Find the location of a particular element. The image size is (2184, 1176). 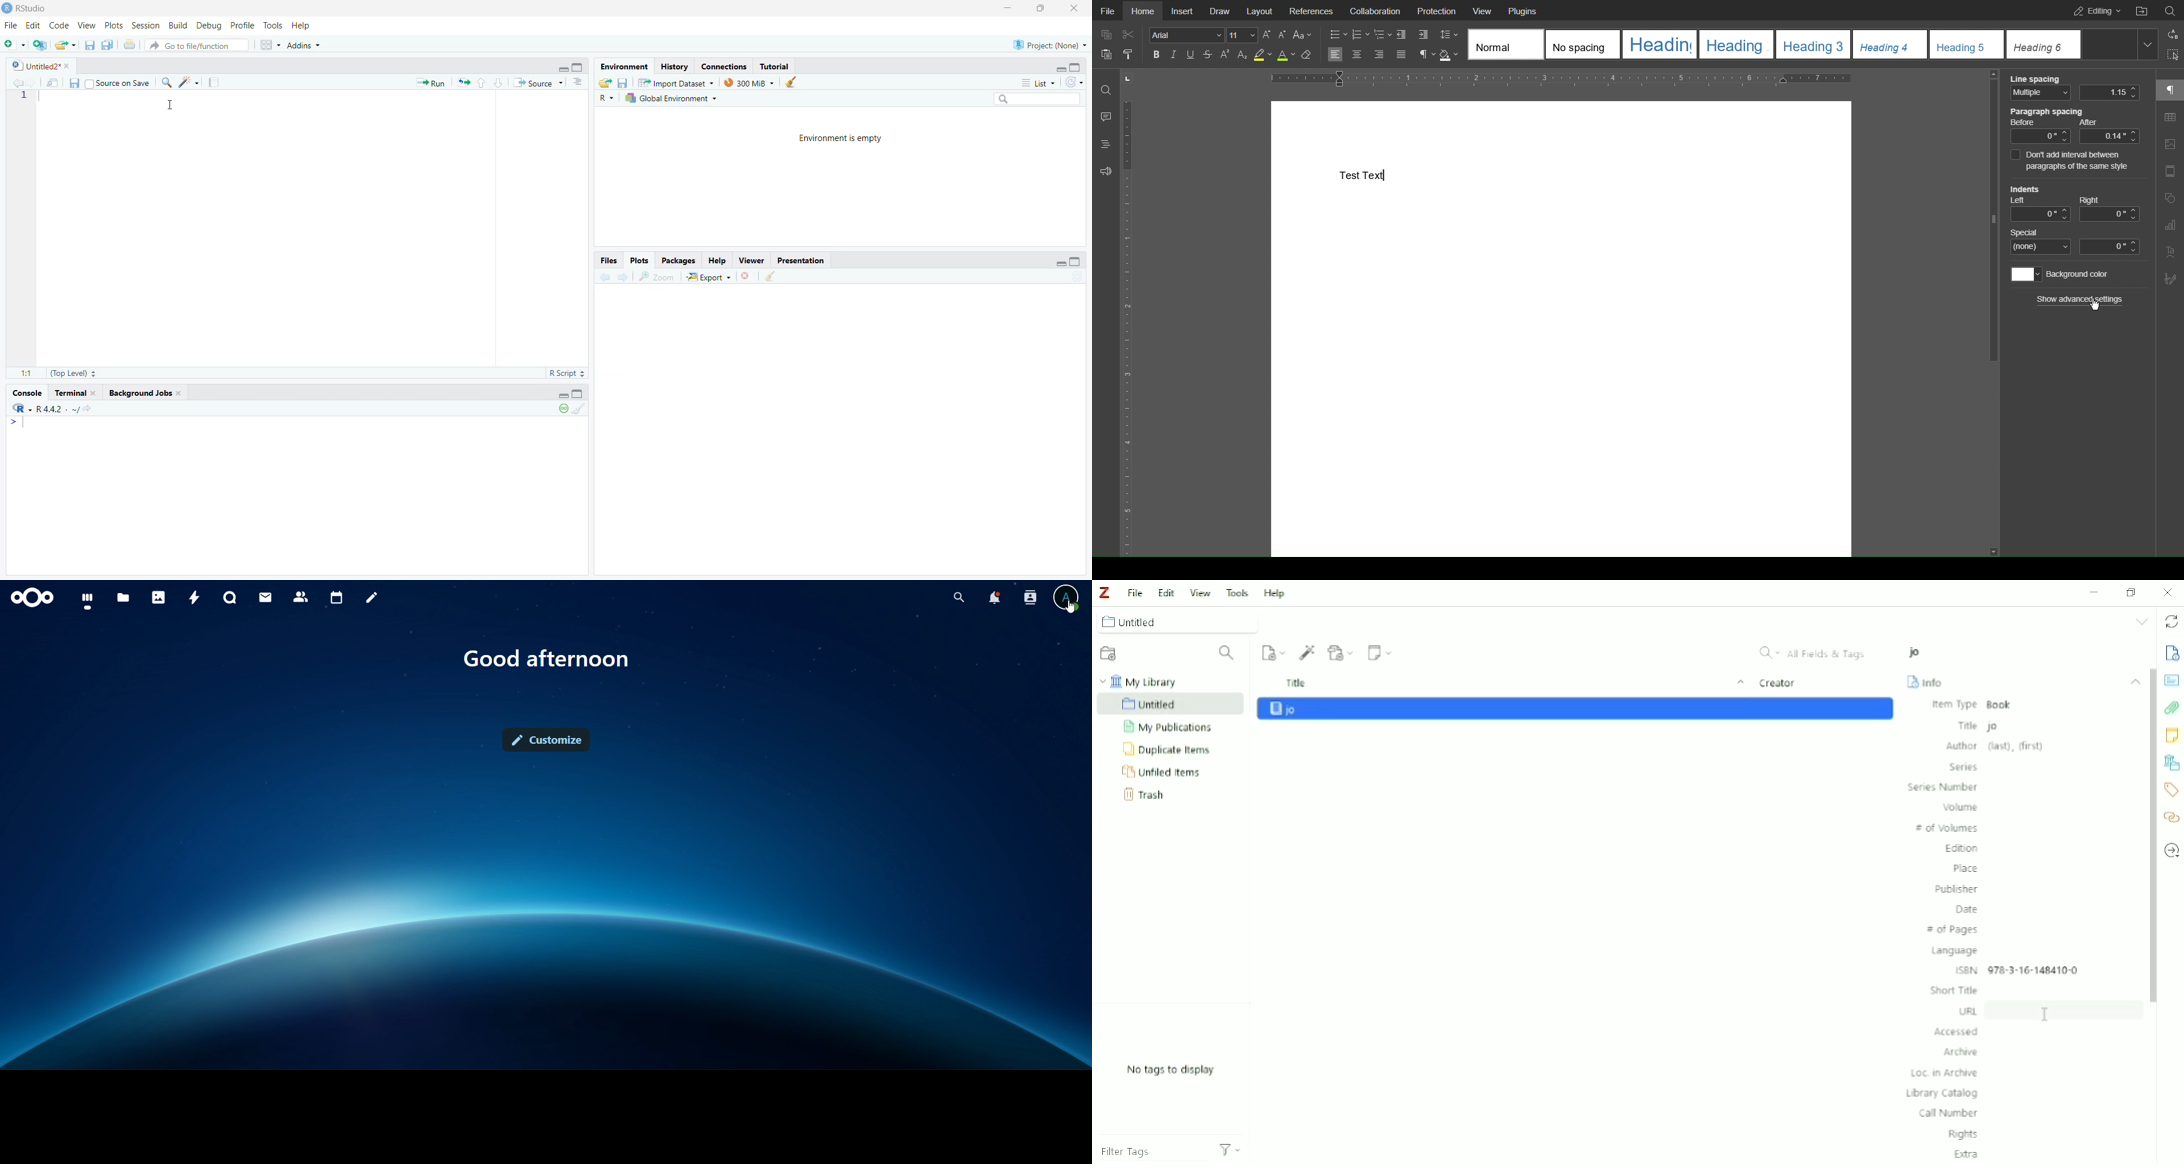

Collaboration is located at coordinates (1372, 10).